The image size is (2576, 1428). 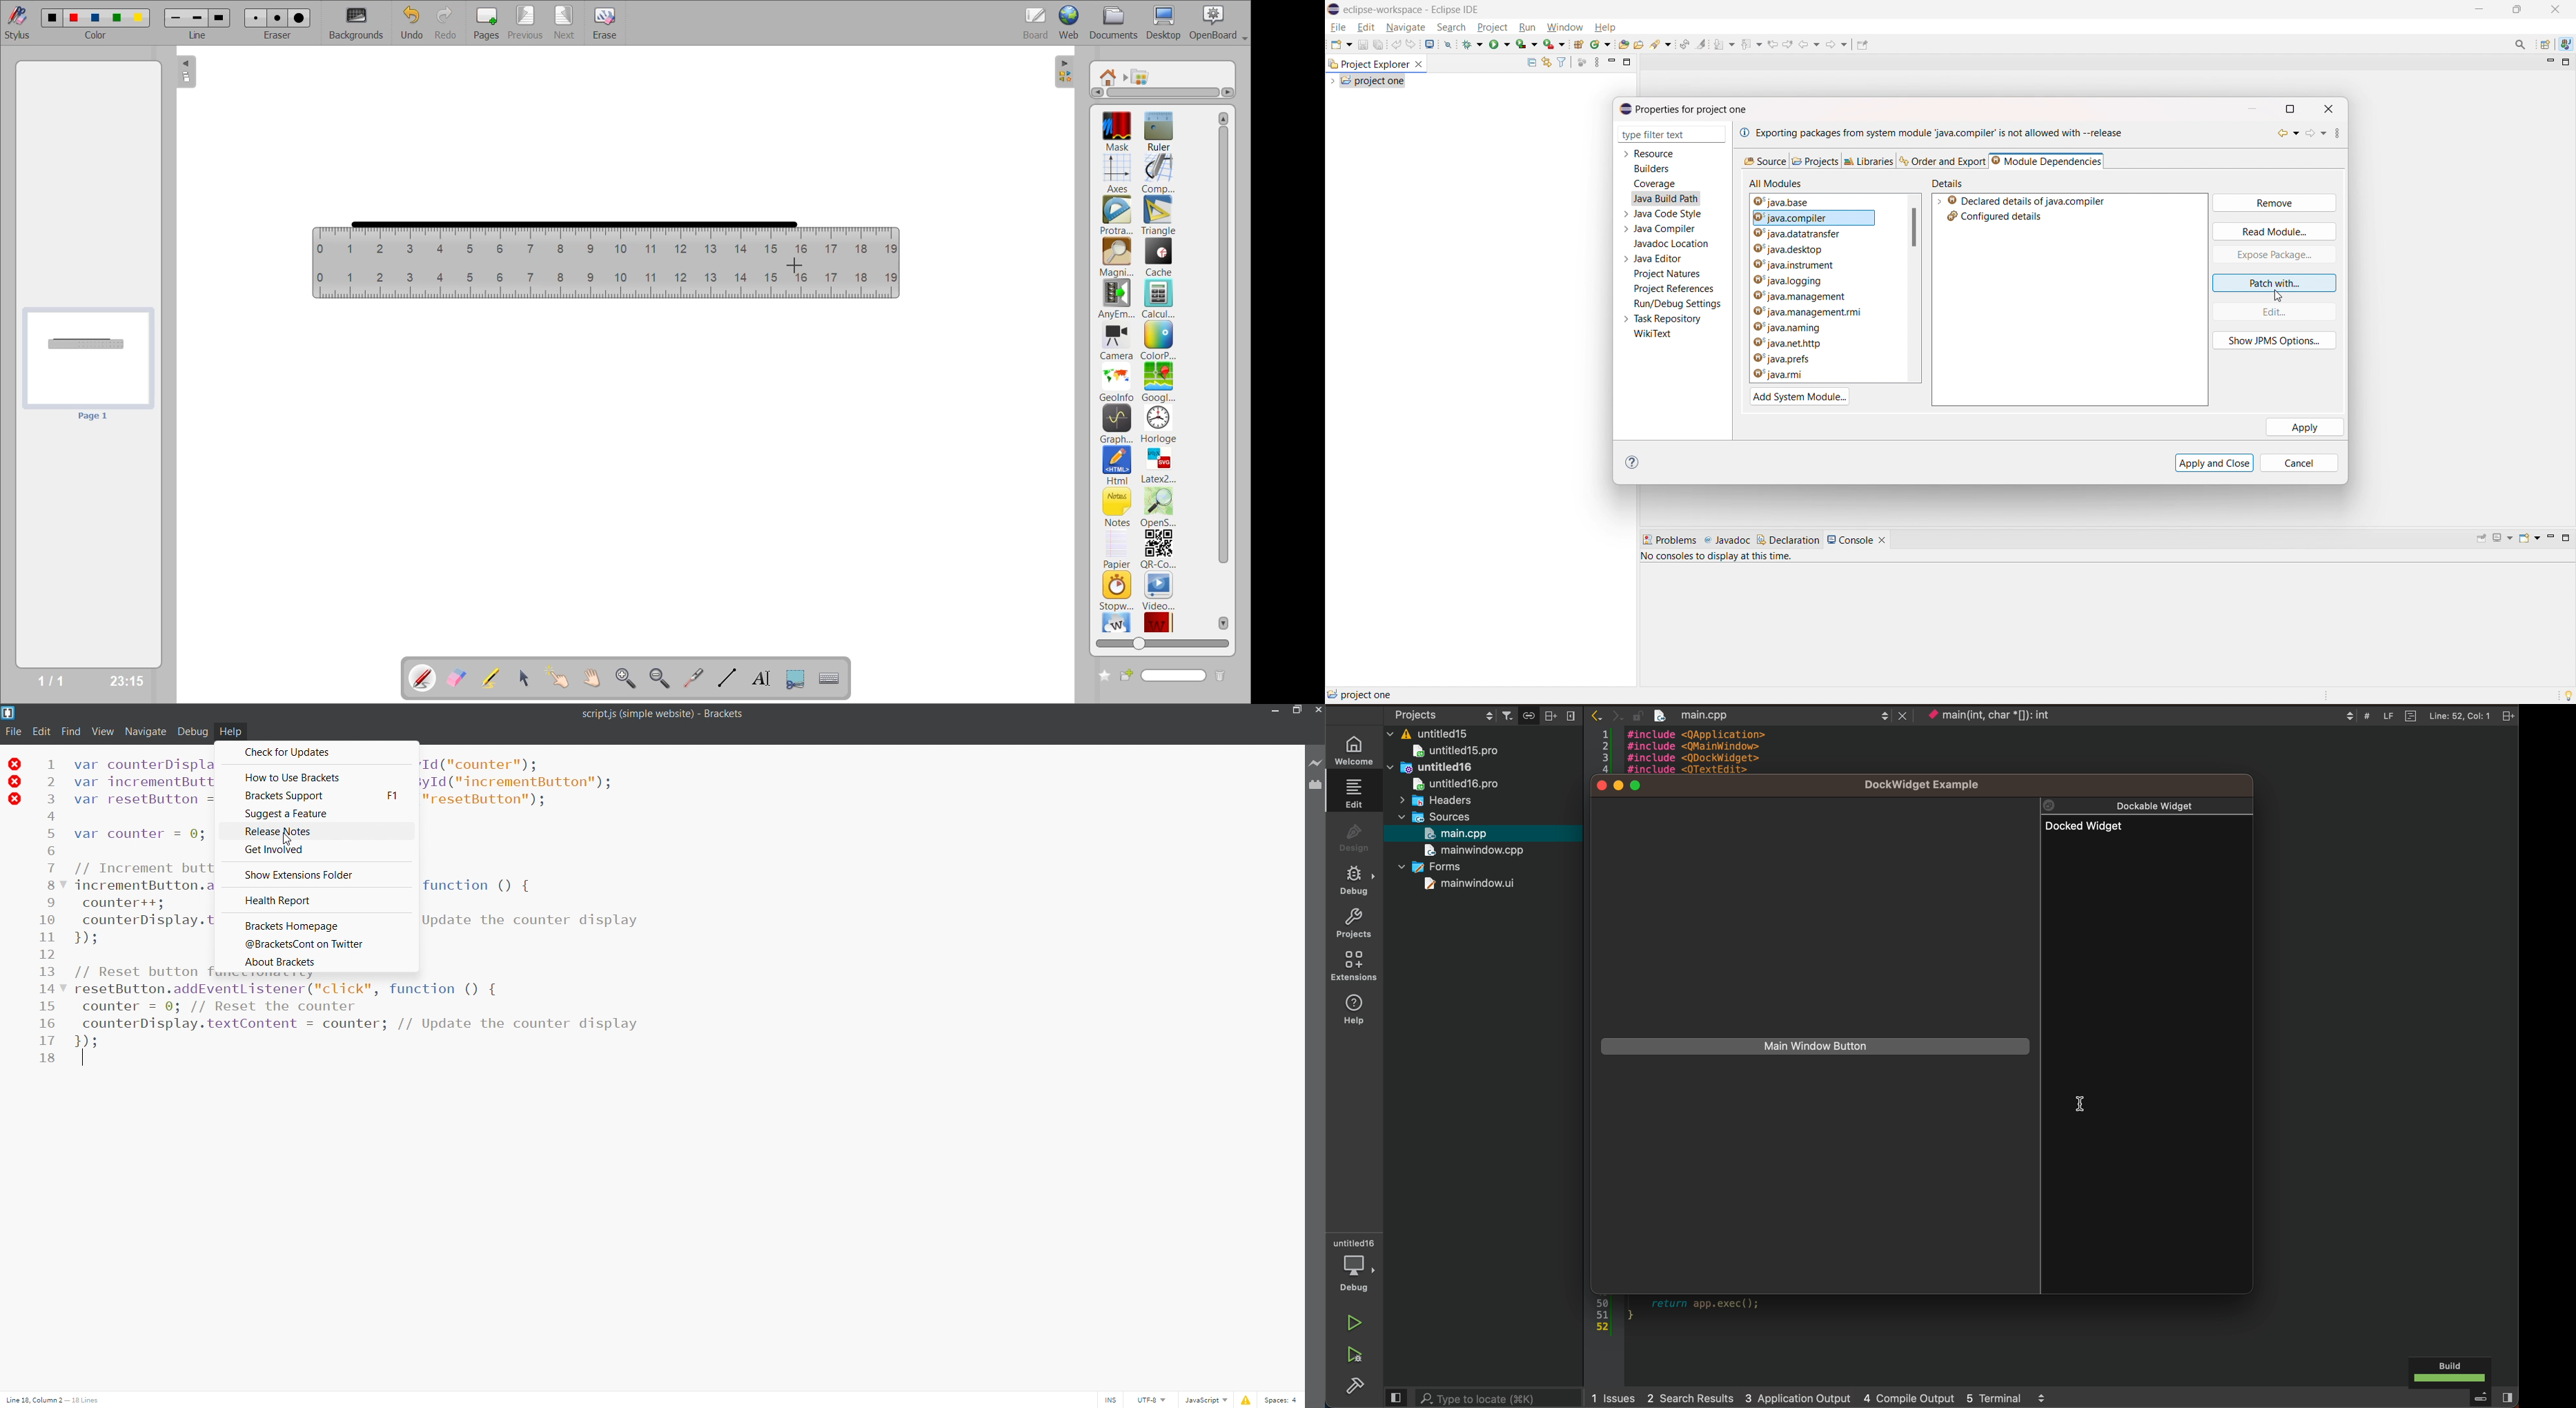 I want to click on java.prefs, so click(x=1802, y=359).